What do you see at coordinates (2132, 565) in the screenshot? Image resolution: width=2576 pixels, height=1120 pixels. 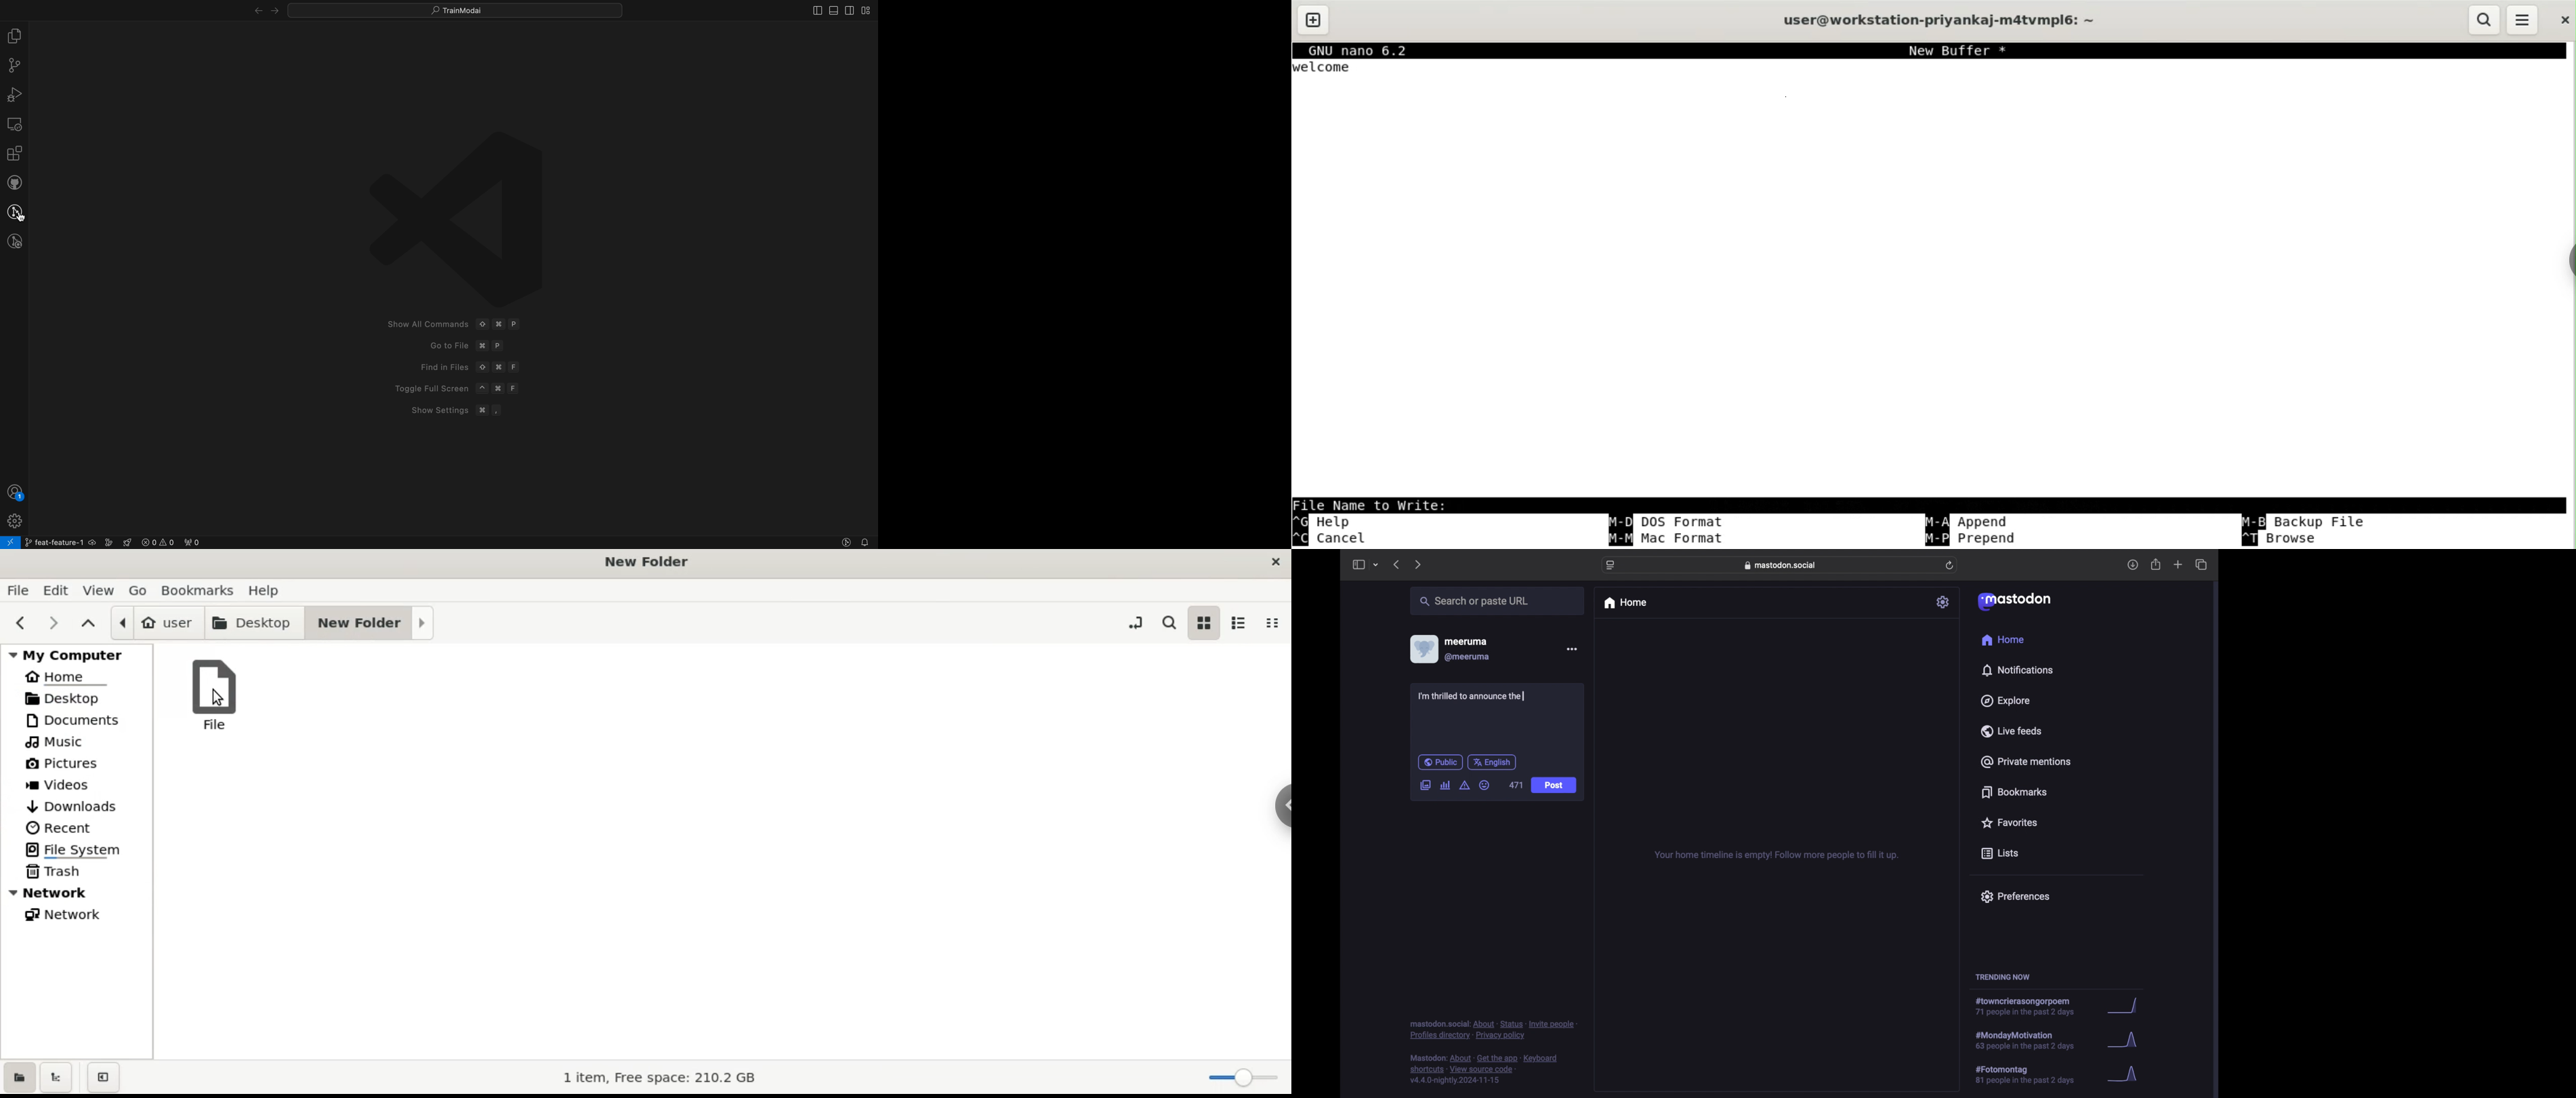 I see `downloads` at bounding box center [2132, 565].